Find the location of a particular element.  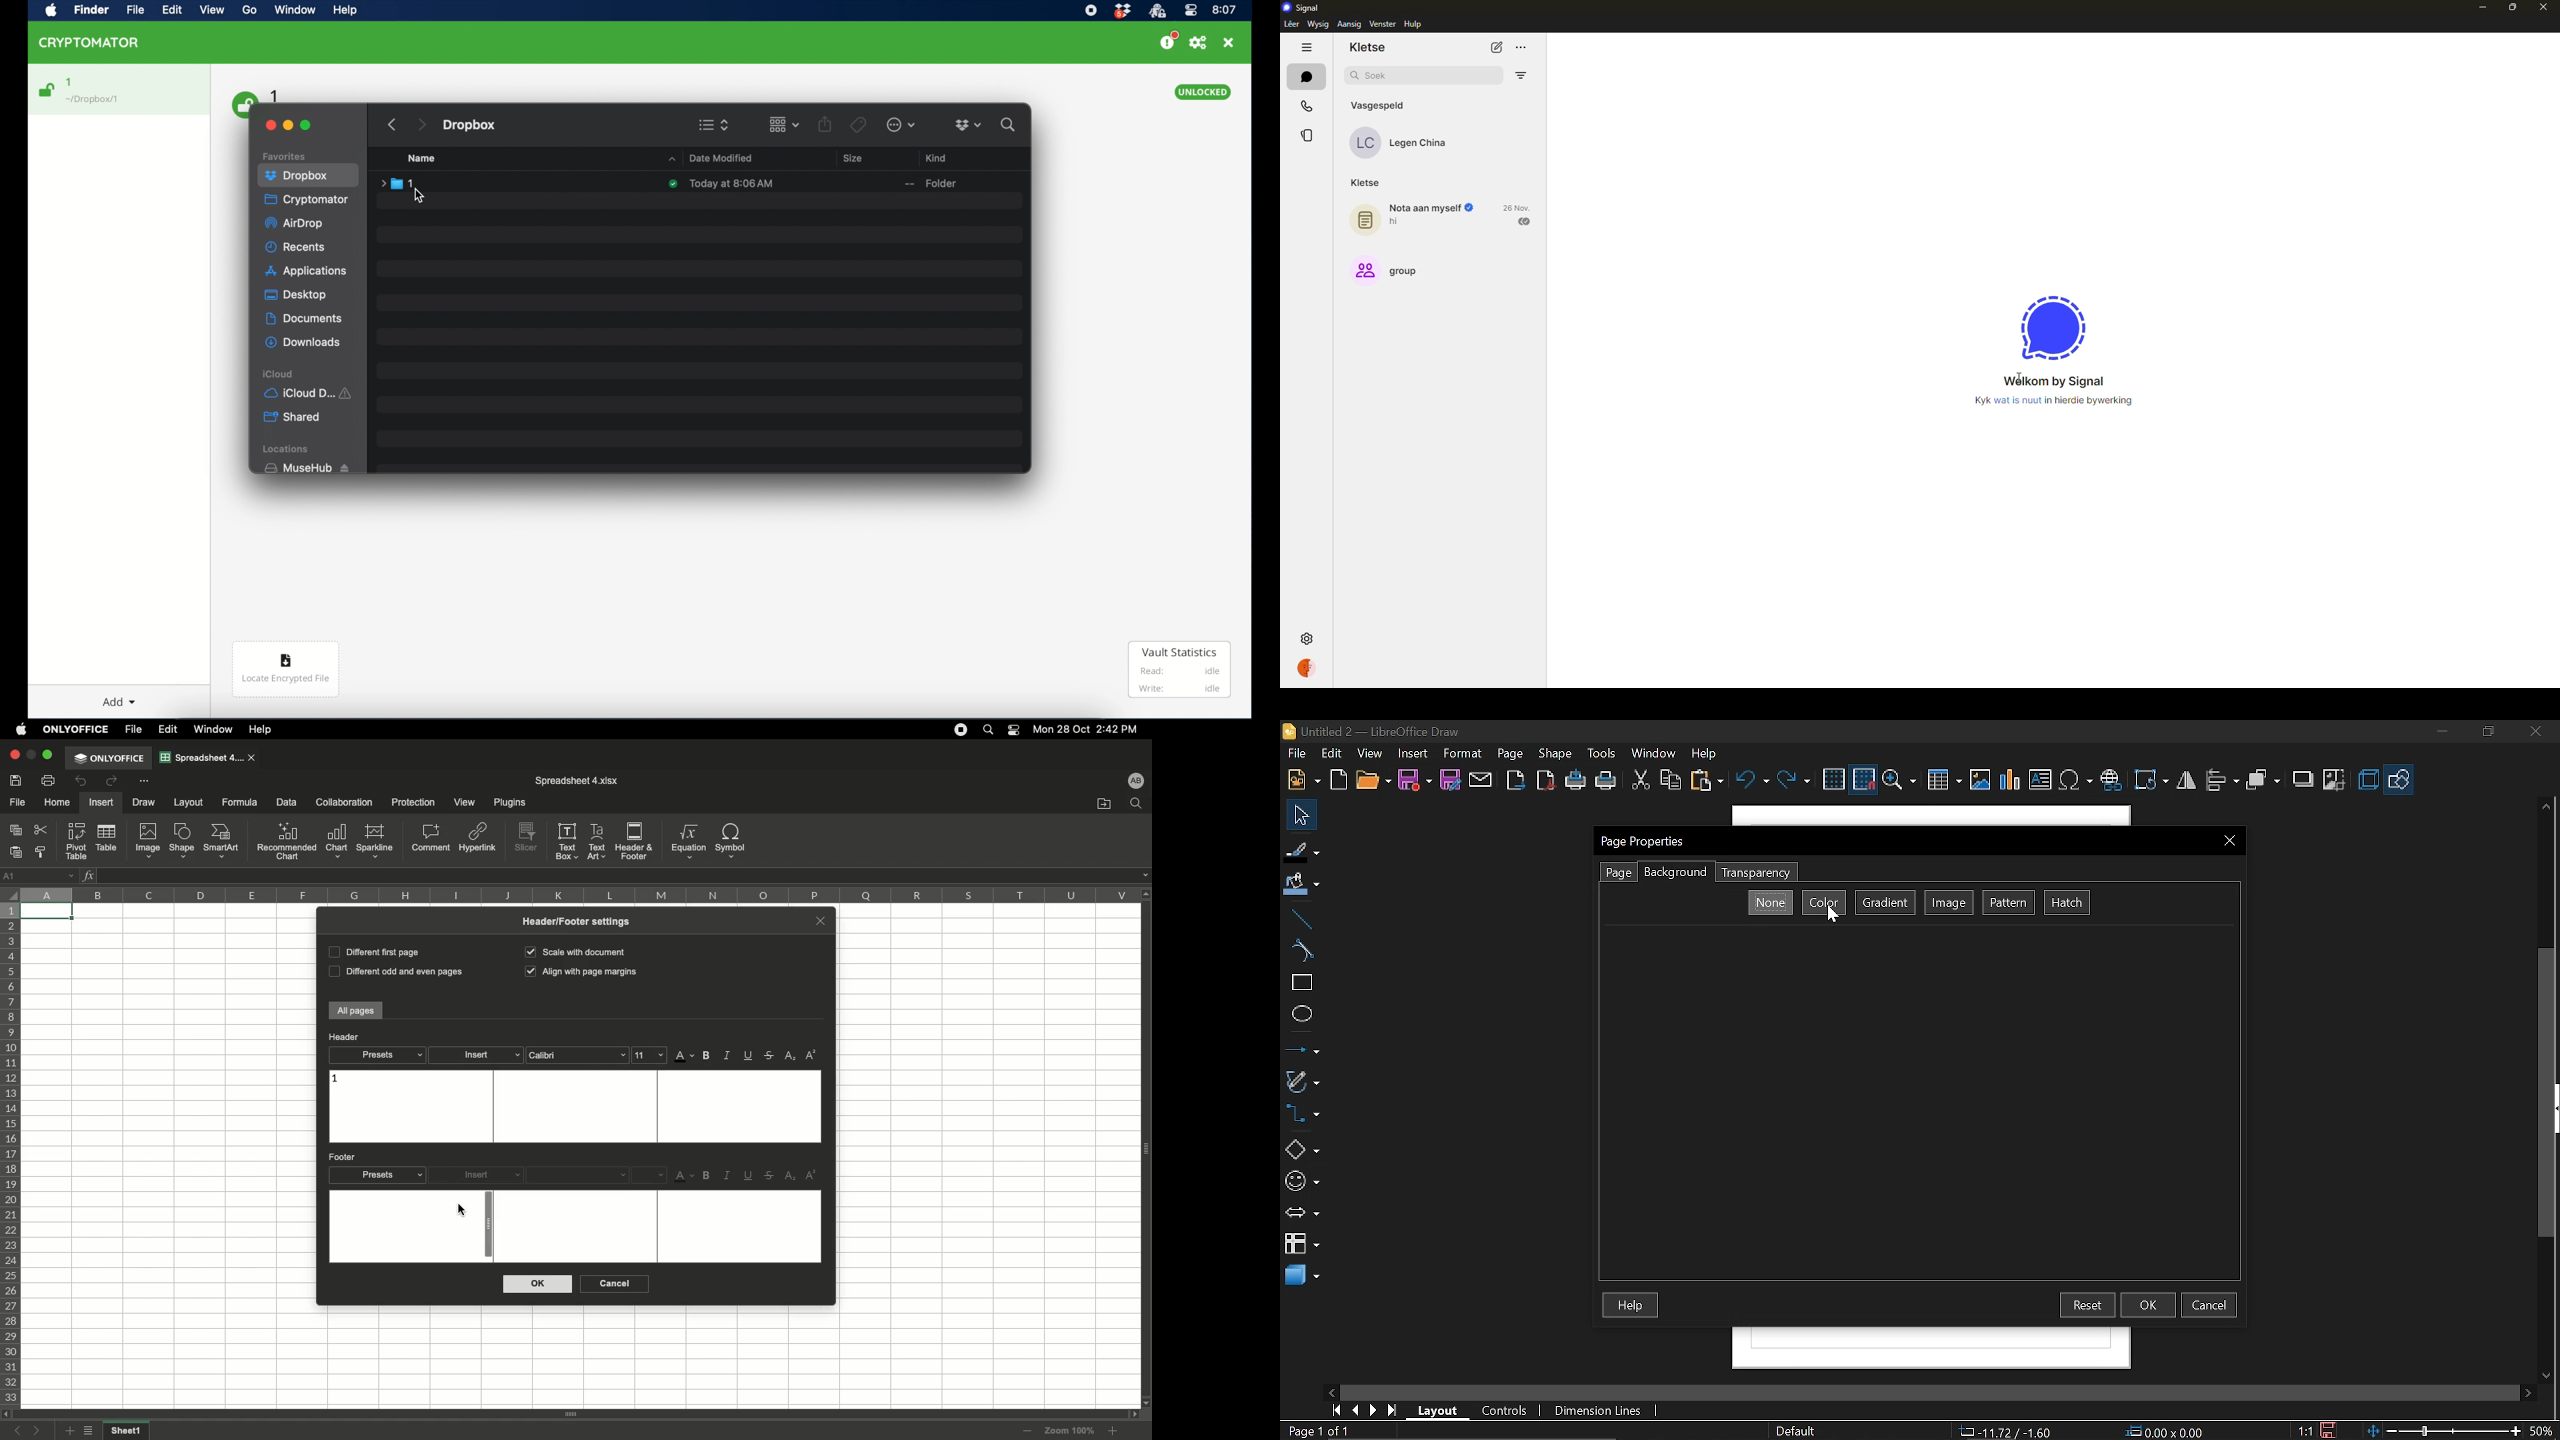

View is located at coordinates (1369, 755).